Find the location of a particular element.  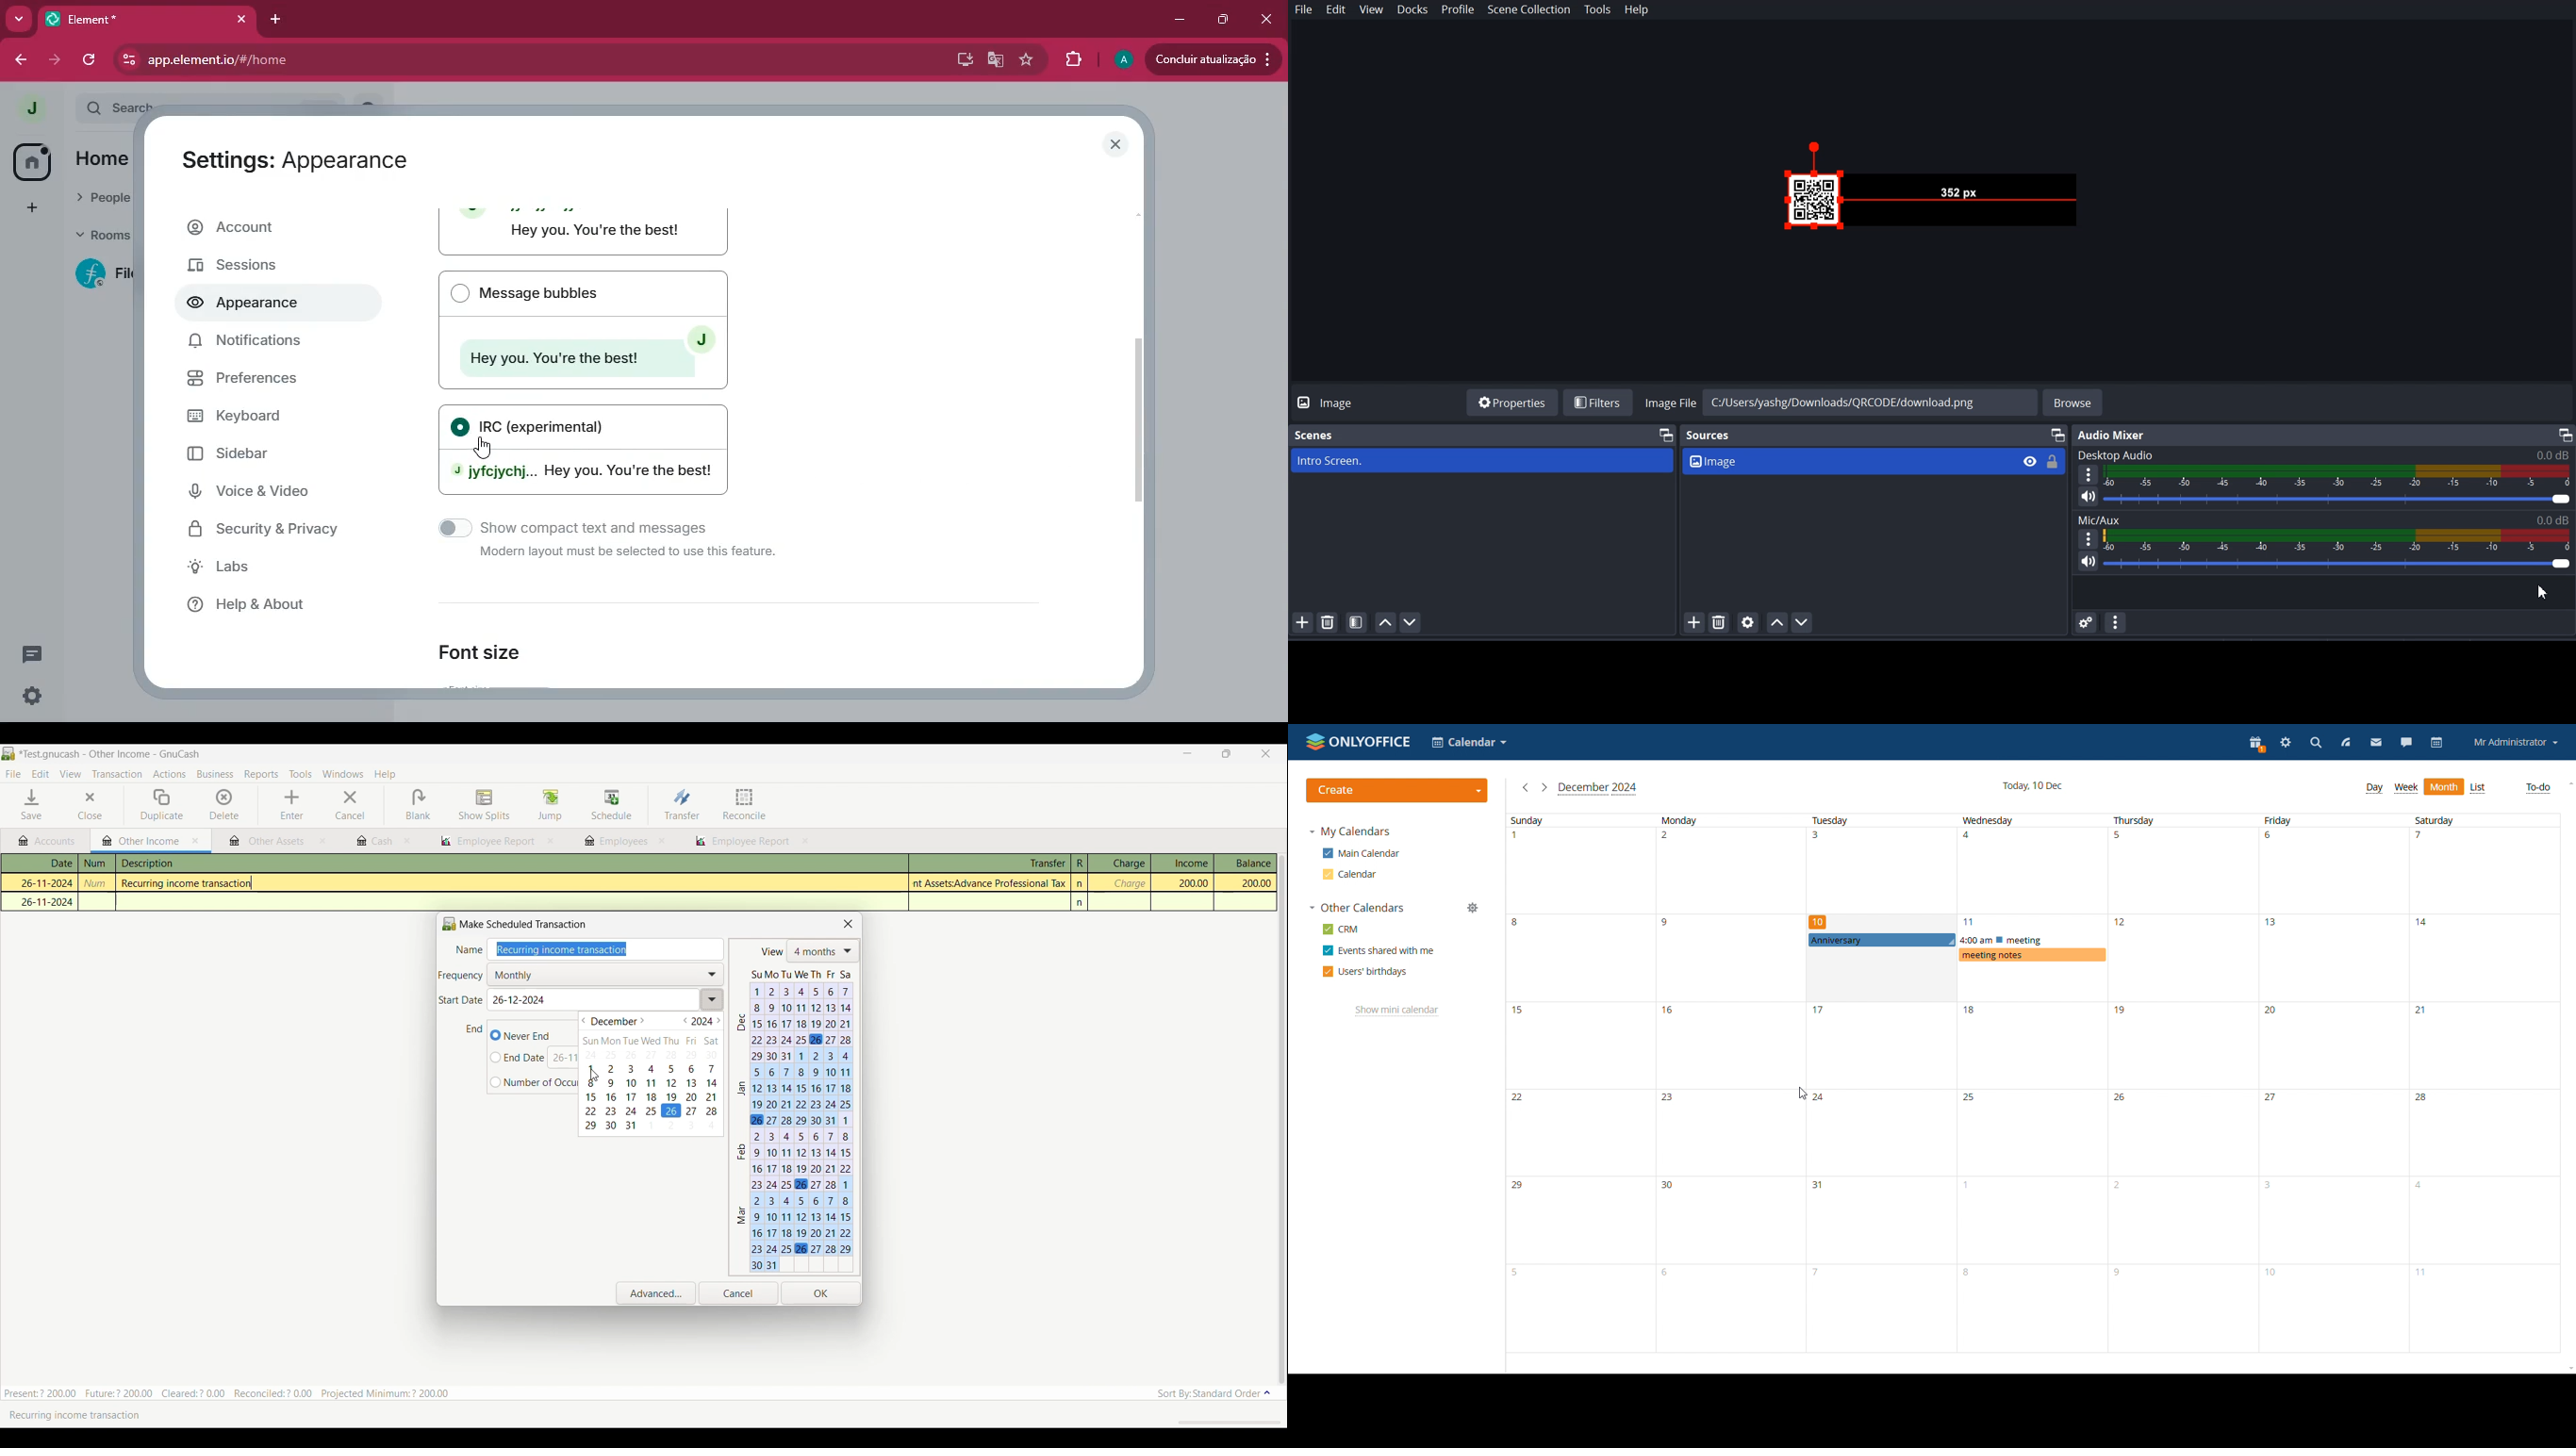

Advance audio Properties is located at coordinates (2087, 622).